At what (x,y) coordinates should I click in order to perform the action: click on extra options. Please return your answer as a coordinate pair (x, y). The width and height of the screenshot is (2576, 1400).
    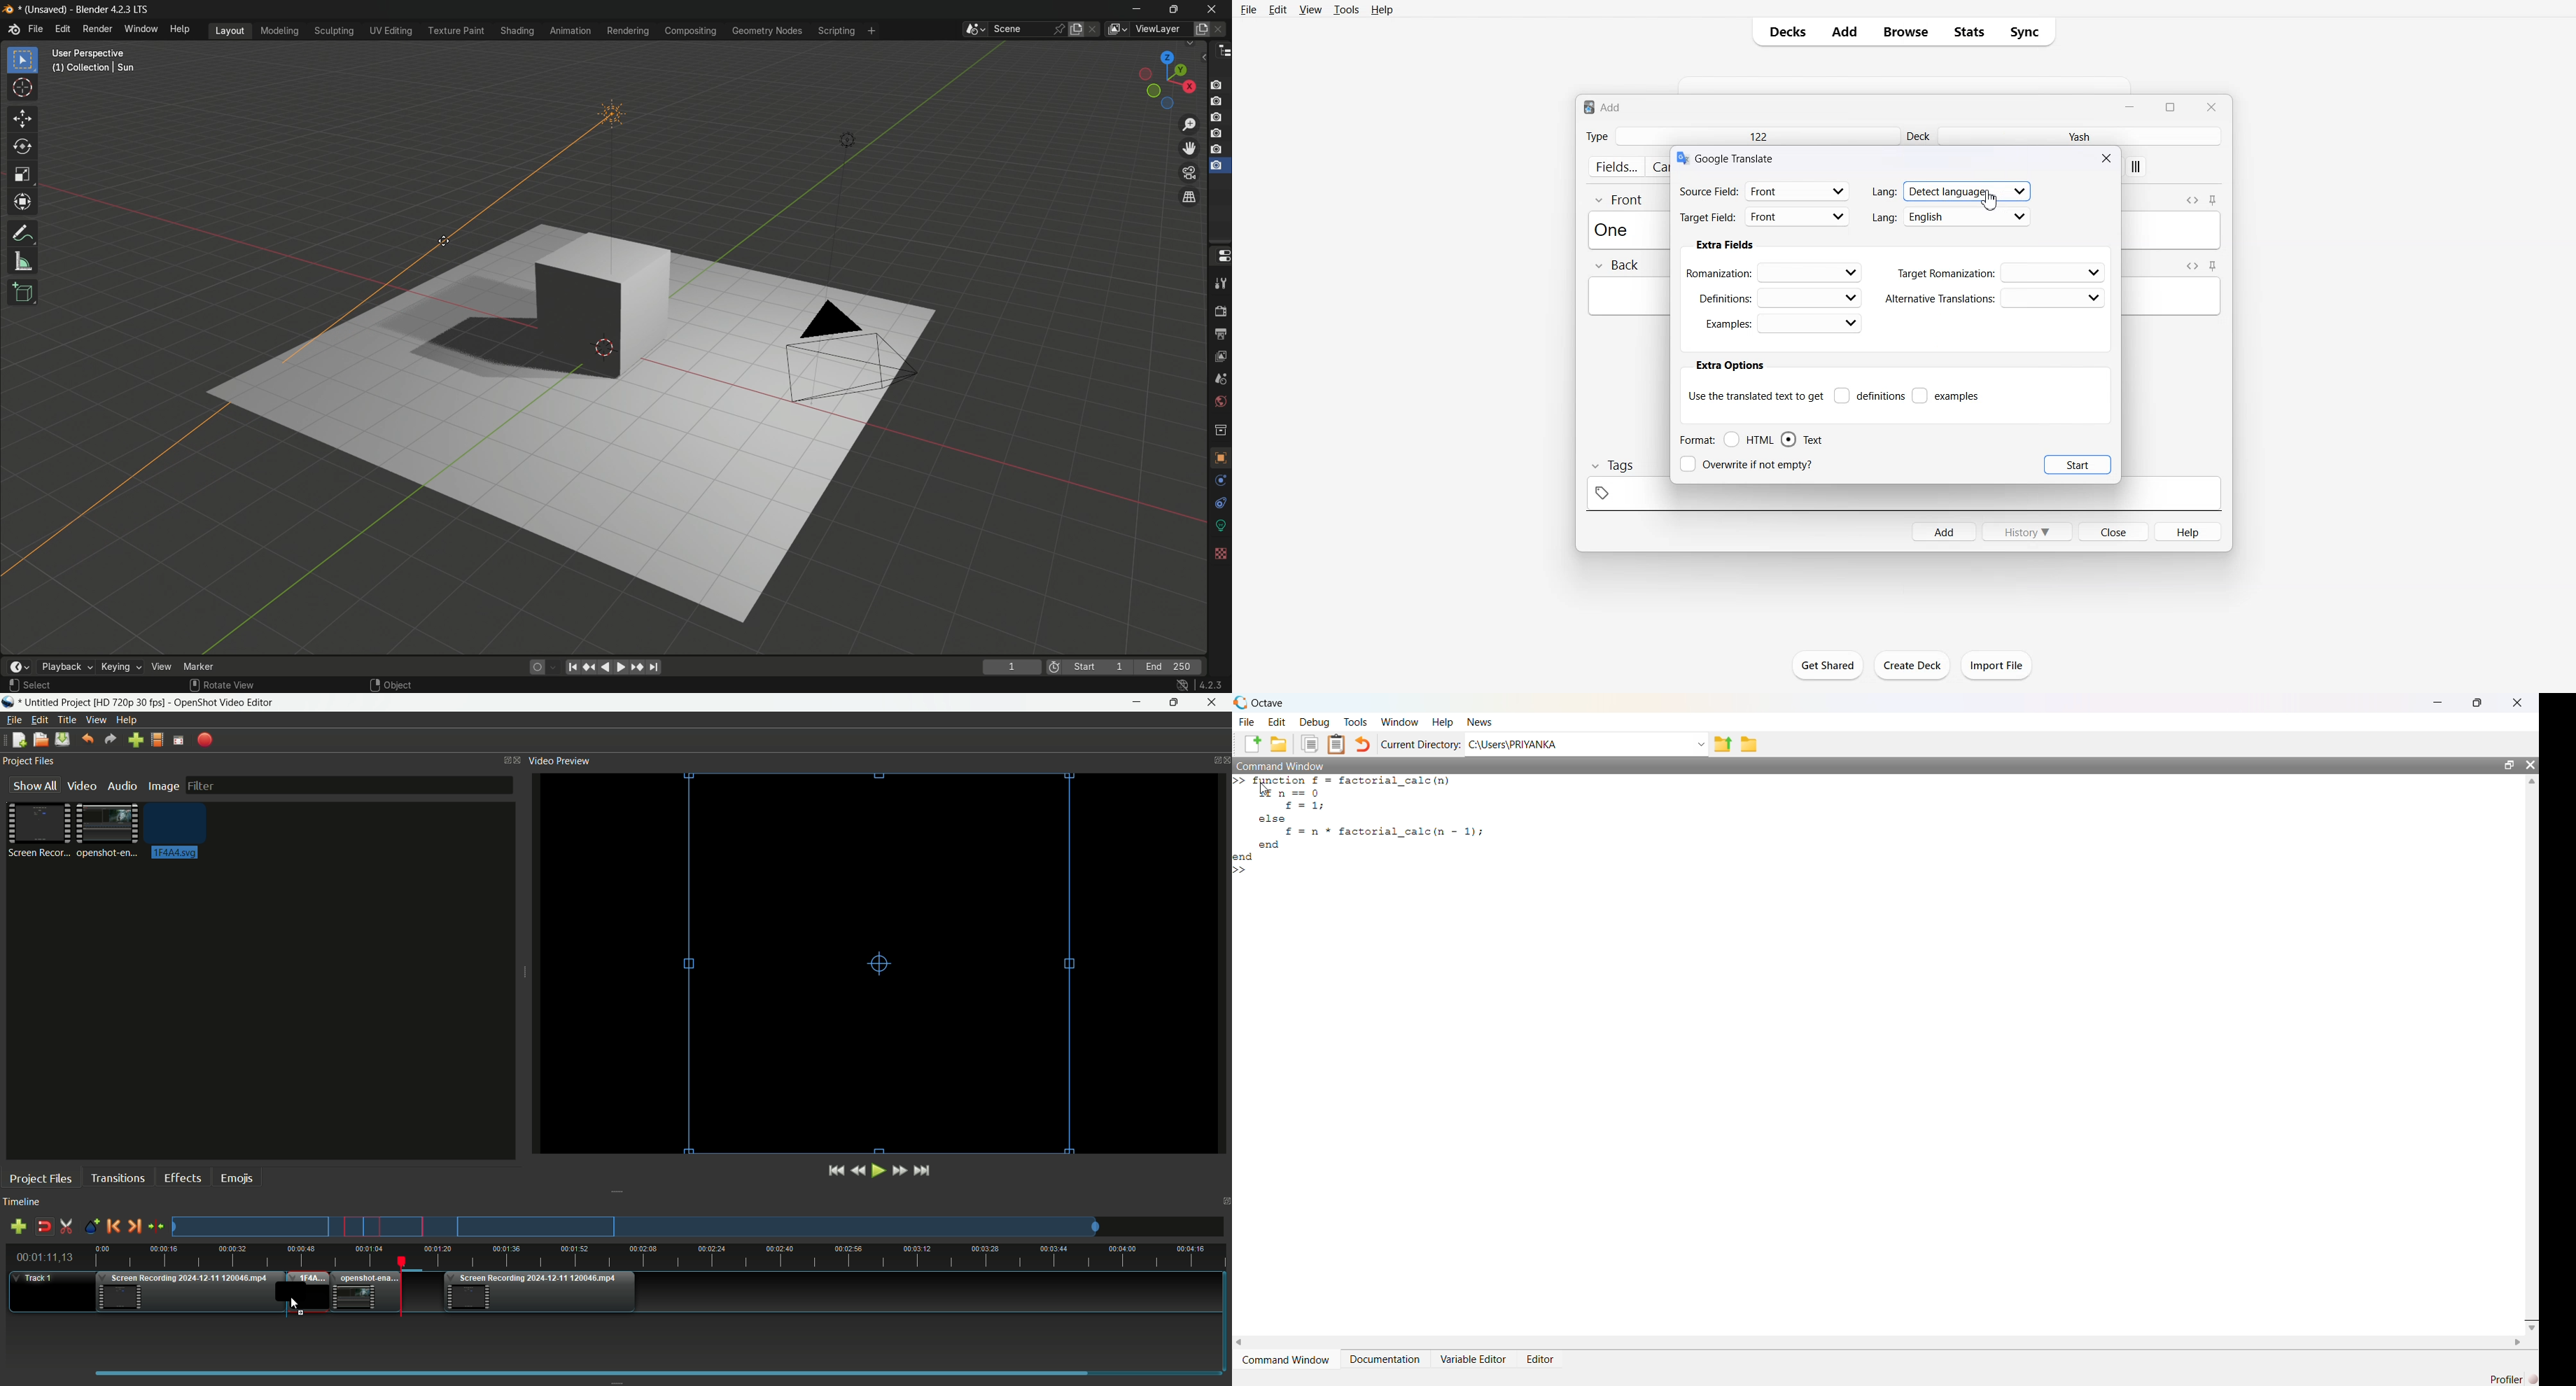
    Looking at the image, I should click on (1729, 365).